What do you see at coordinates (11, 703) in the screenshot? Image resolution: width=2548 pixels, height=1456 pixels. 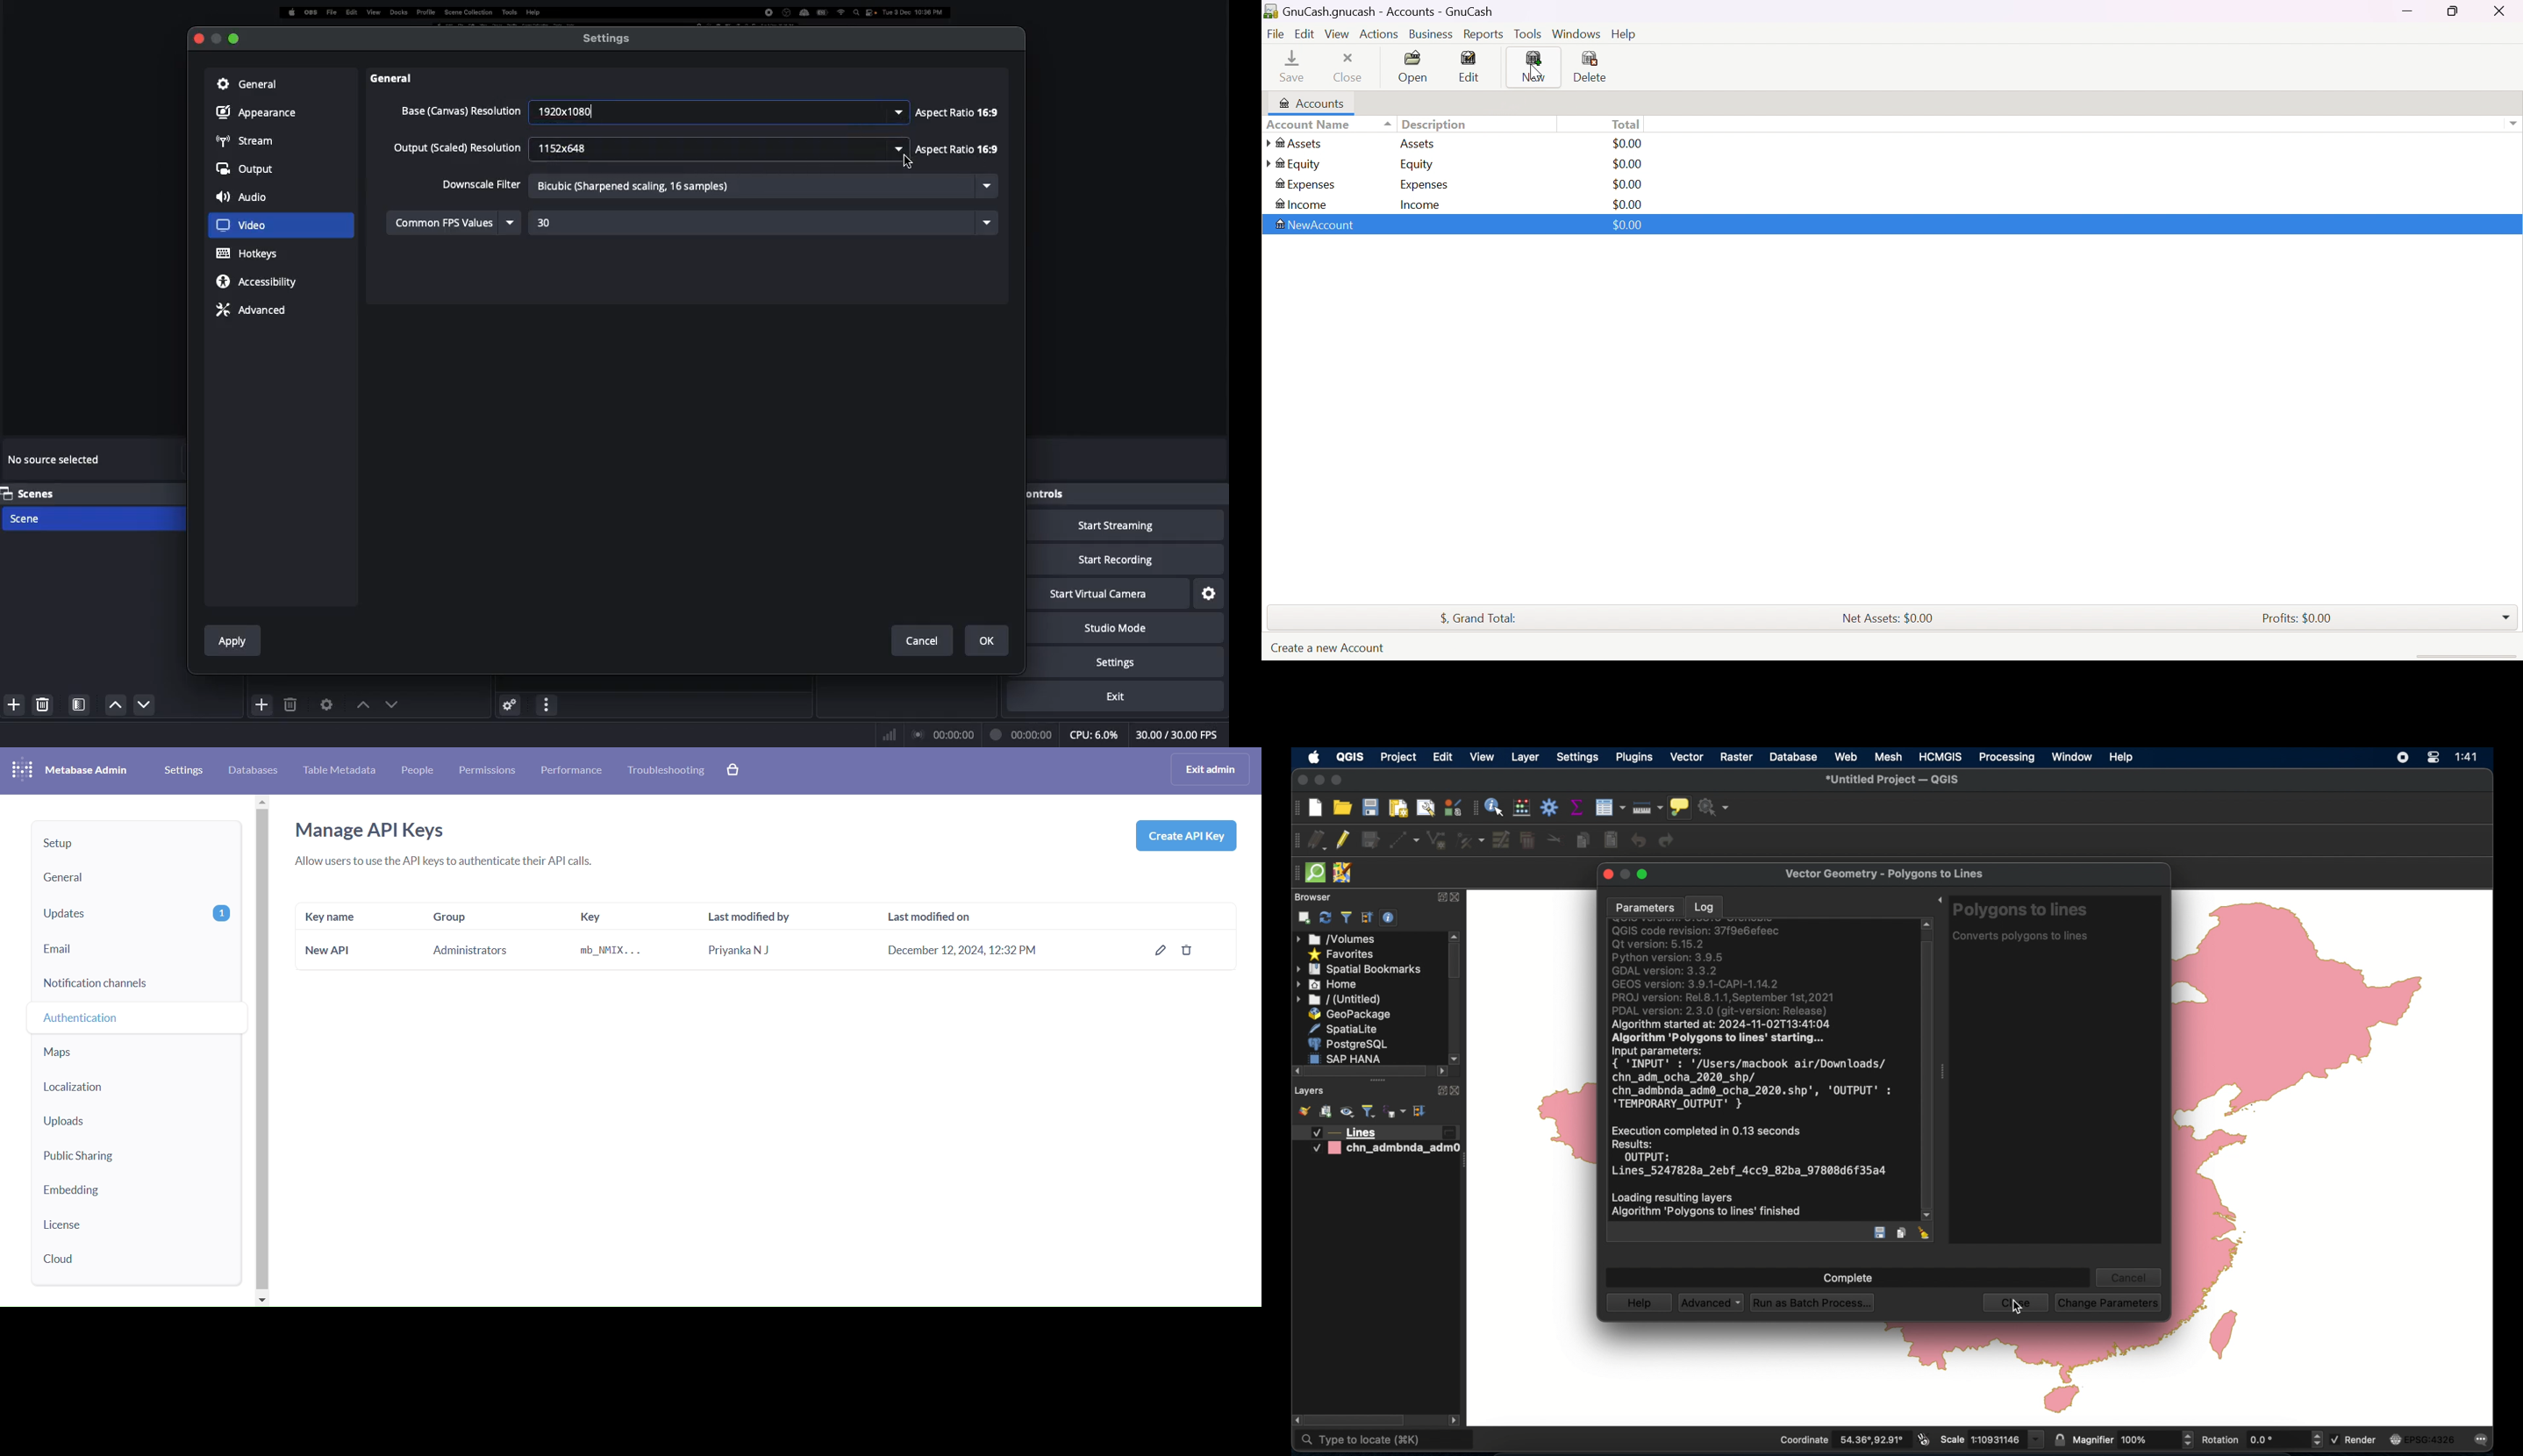 I see `Add` at bounding box center [11, 703].